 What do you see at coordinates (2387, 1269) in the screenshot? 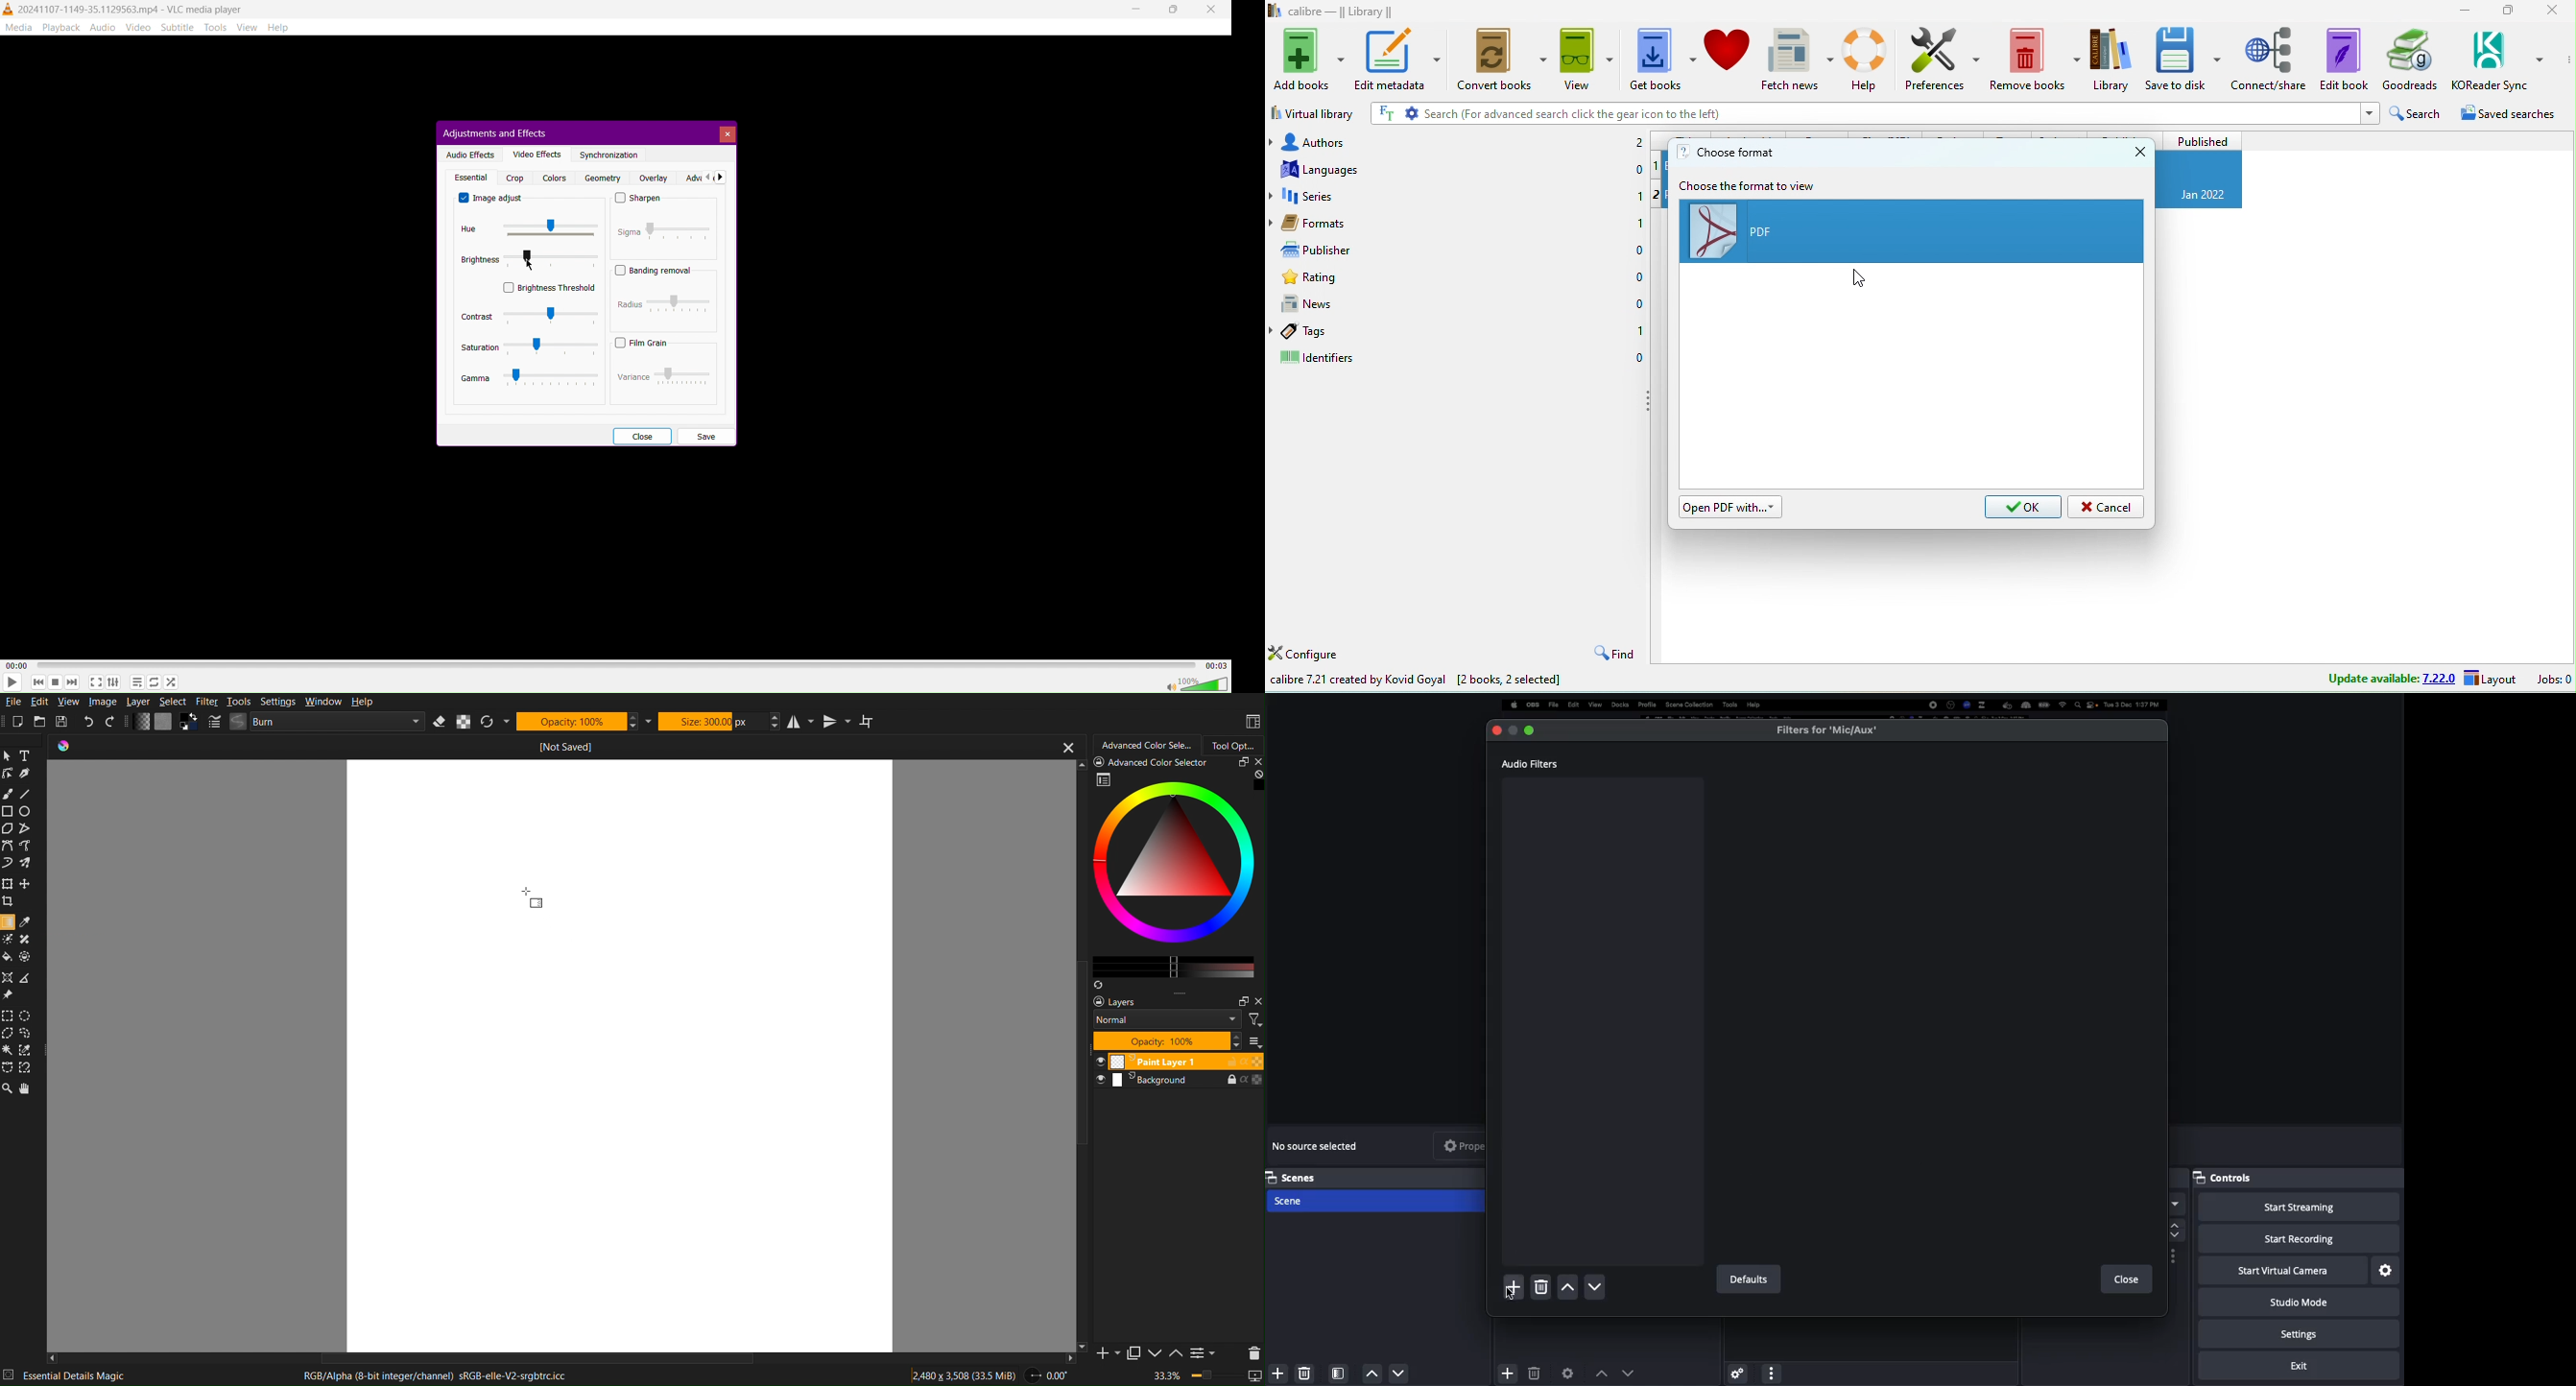
I see `Settings` at bounding box center [2387, 1269].